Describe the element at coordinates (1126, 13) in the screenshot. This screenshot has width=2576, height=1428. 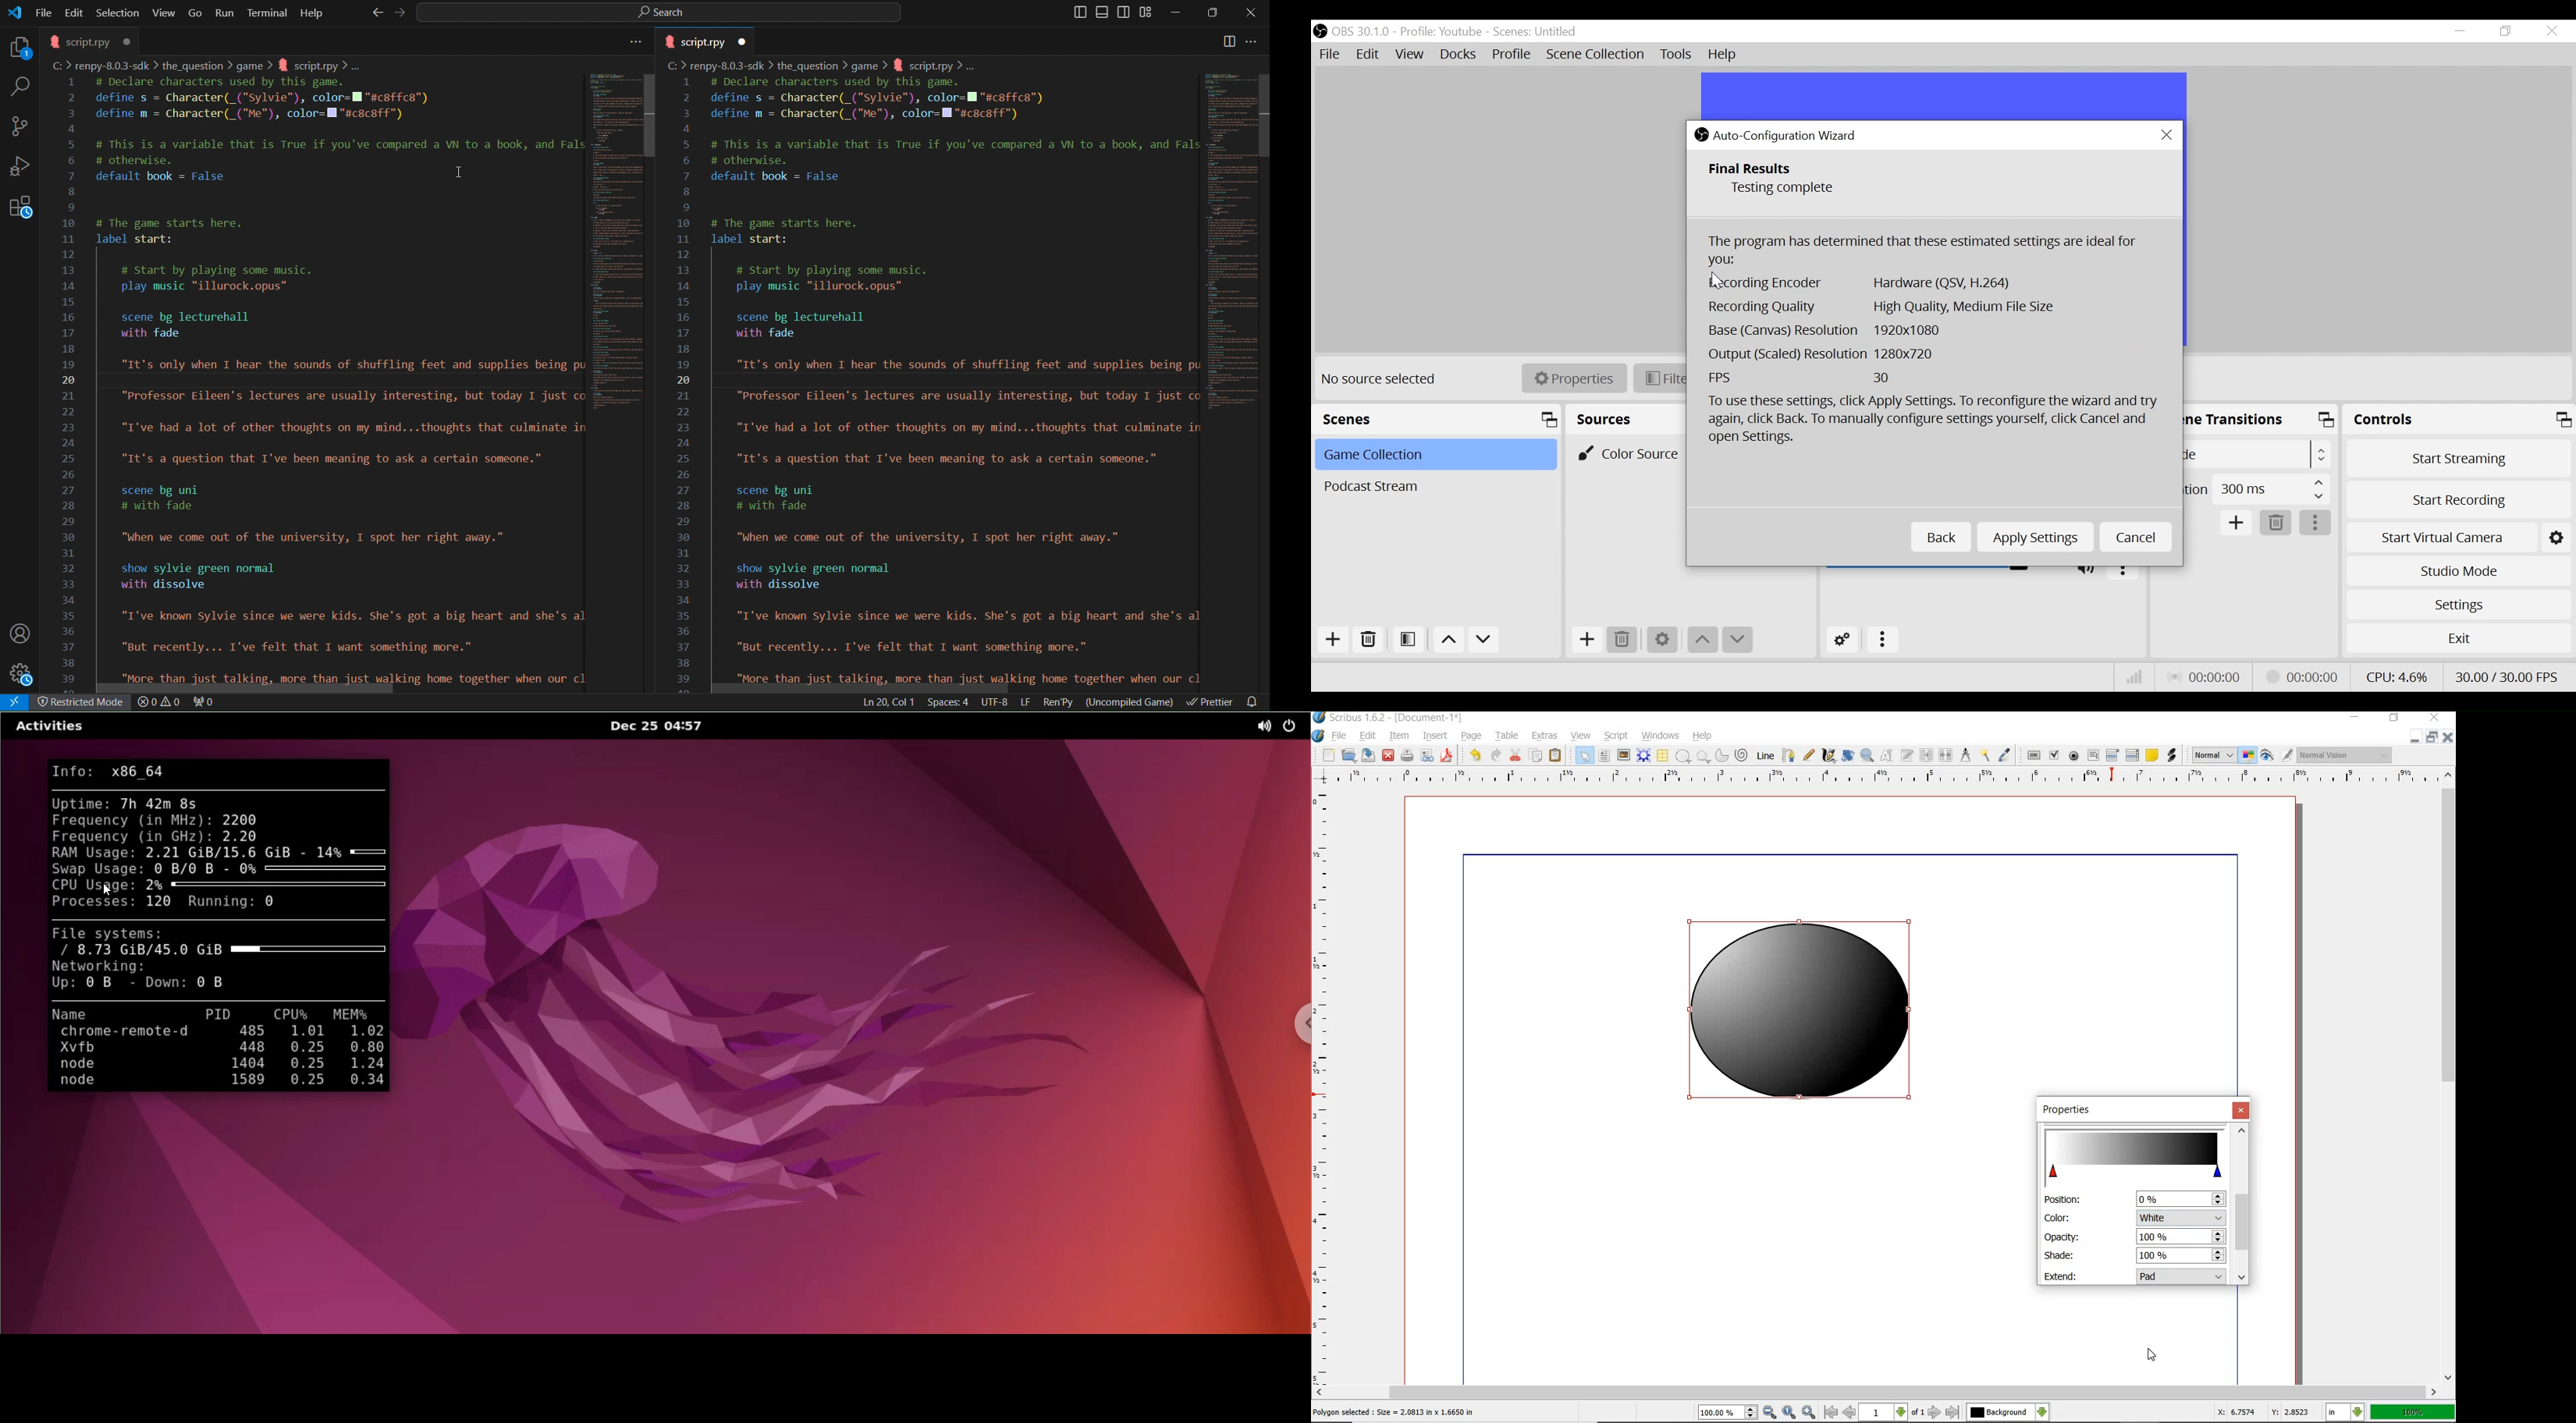
I see `Toggle Secondary Sidebar` at that location.